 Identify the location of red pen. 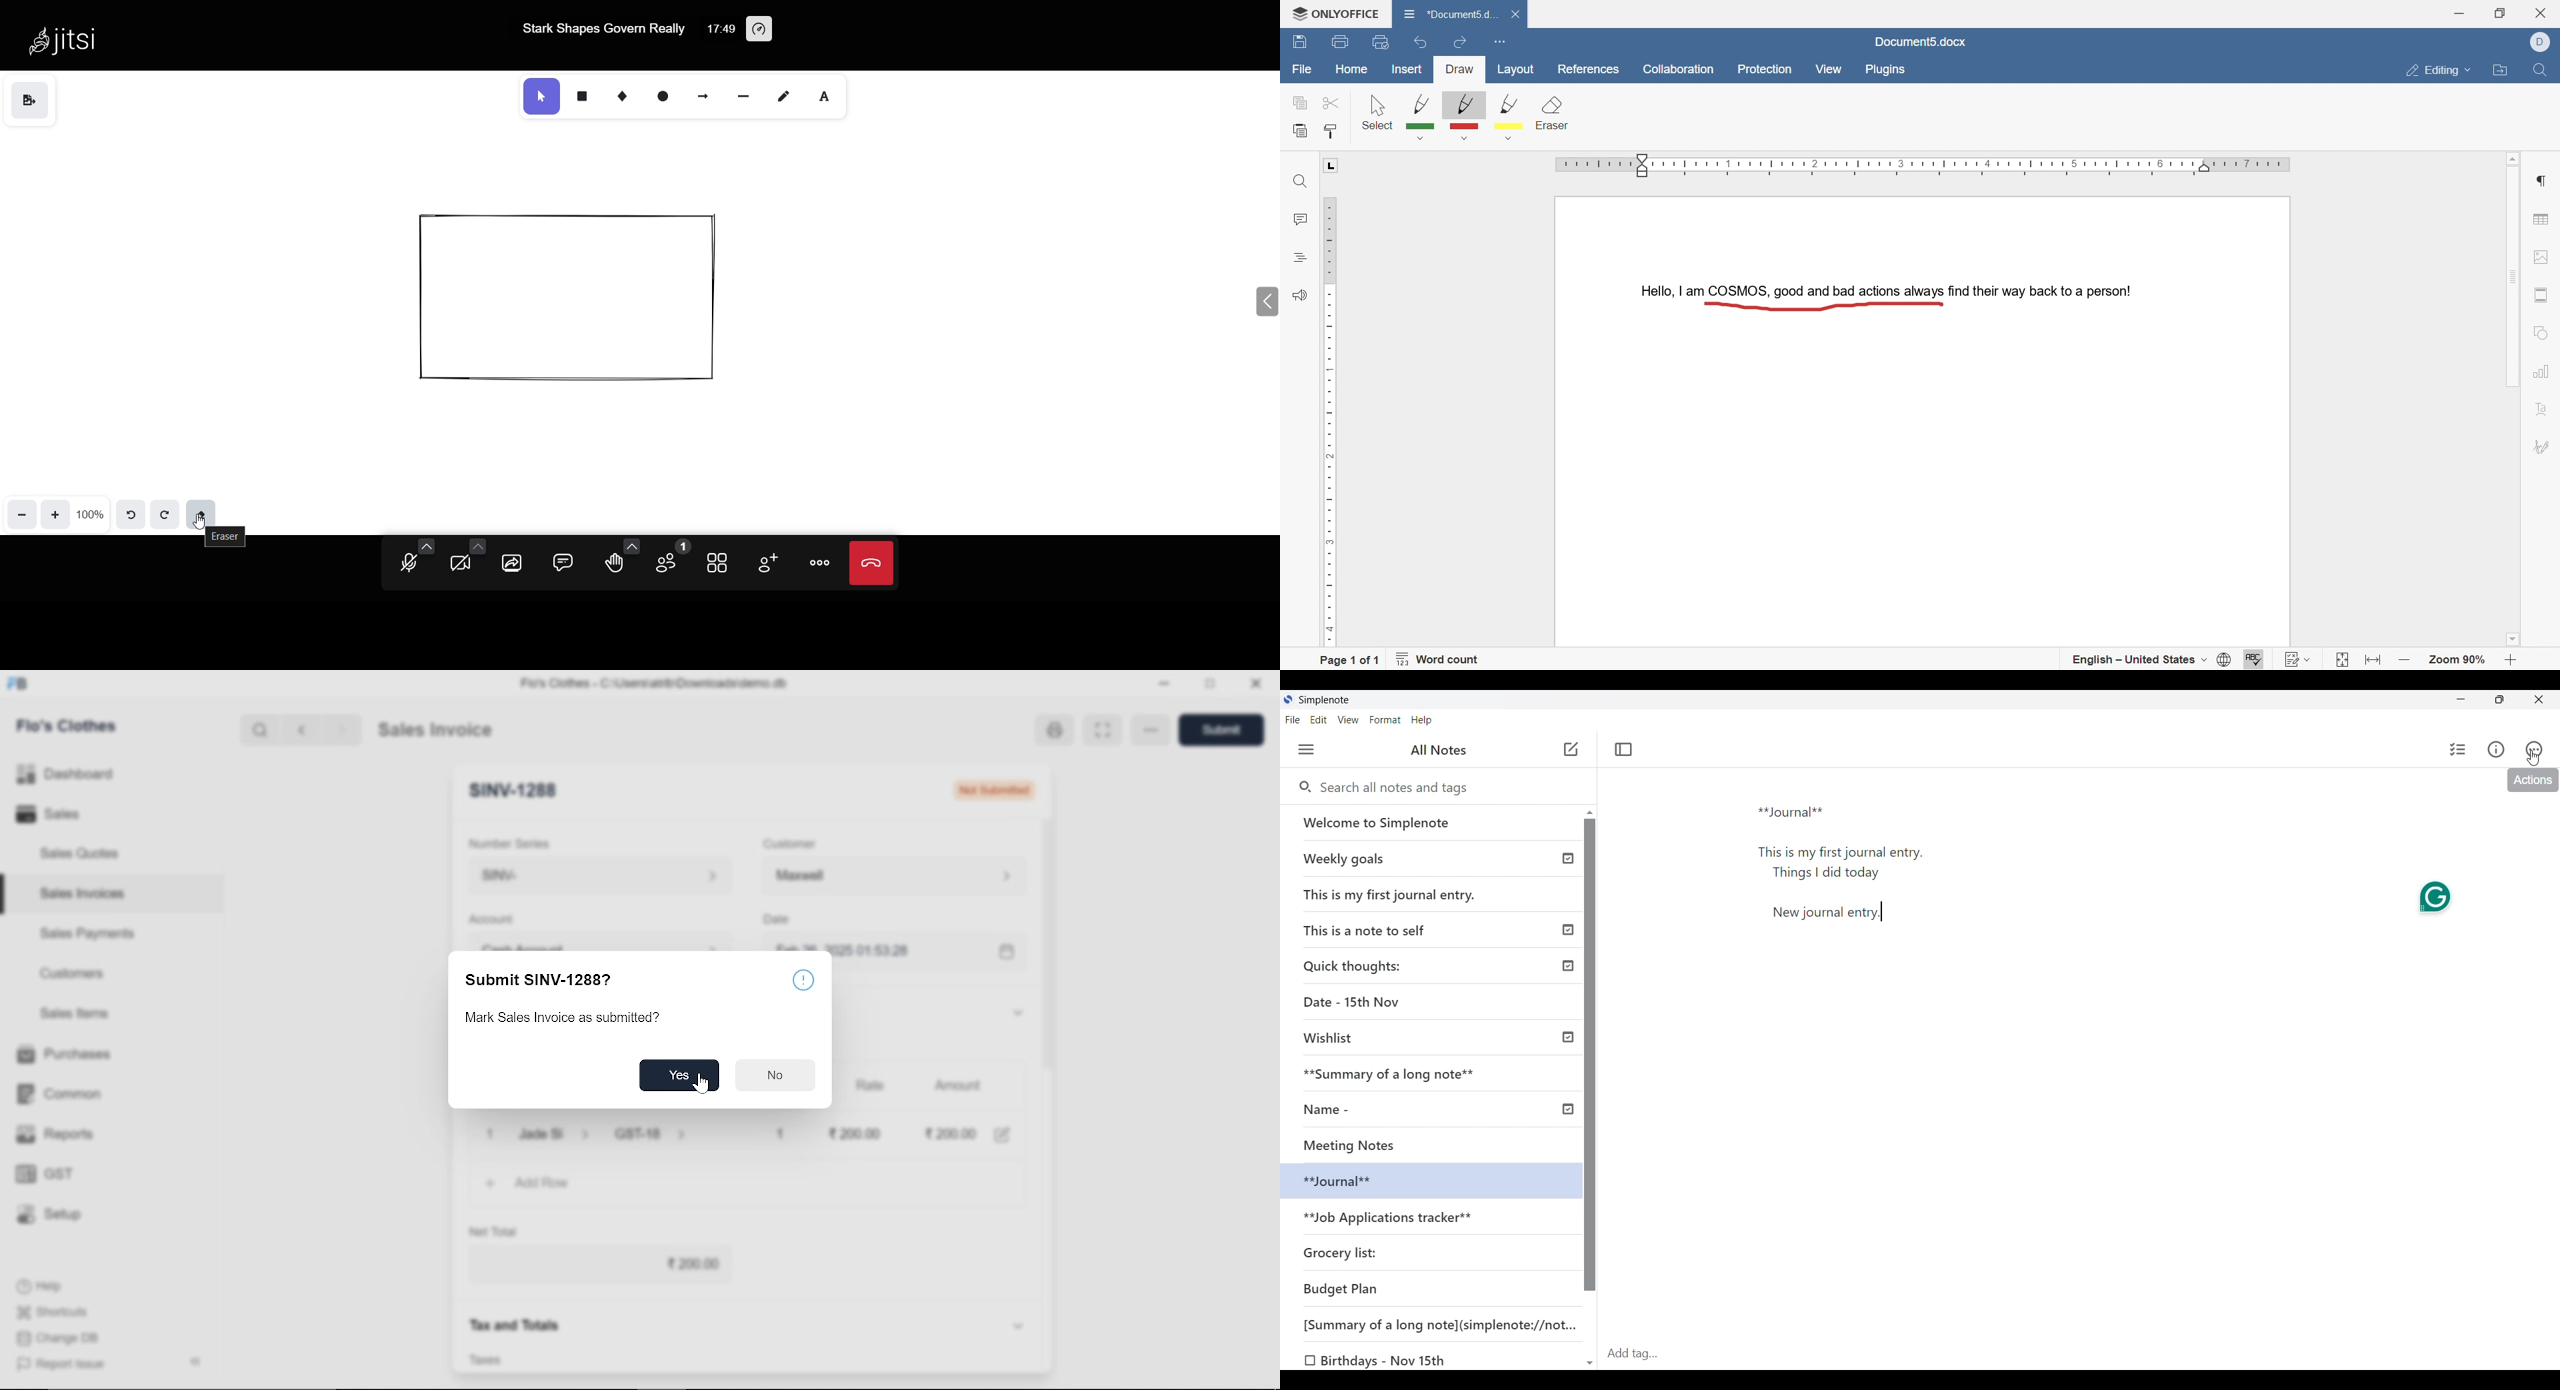
(1462, 117).